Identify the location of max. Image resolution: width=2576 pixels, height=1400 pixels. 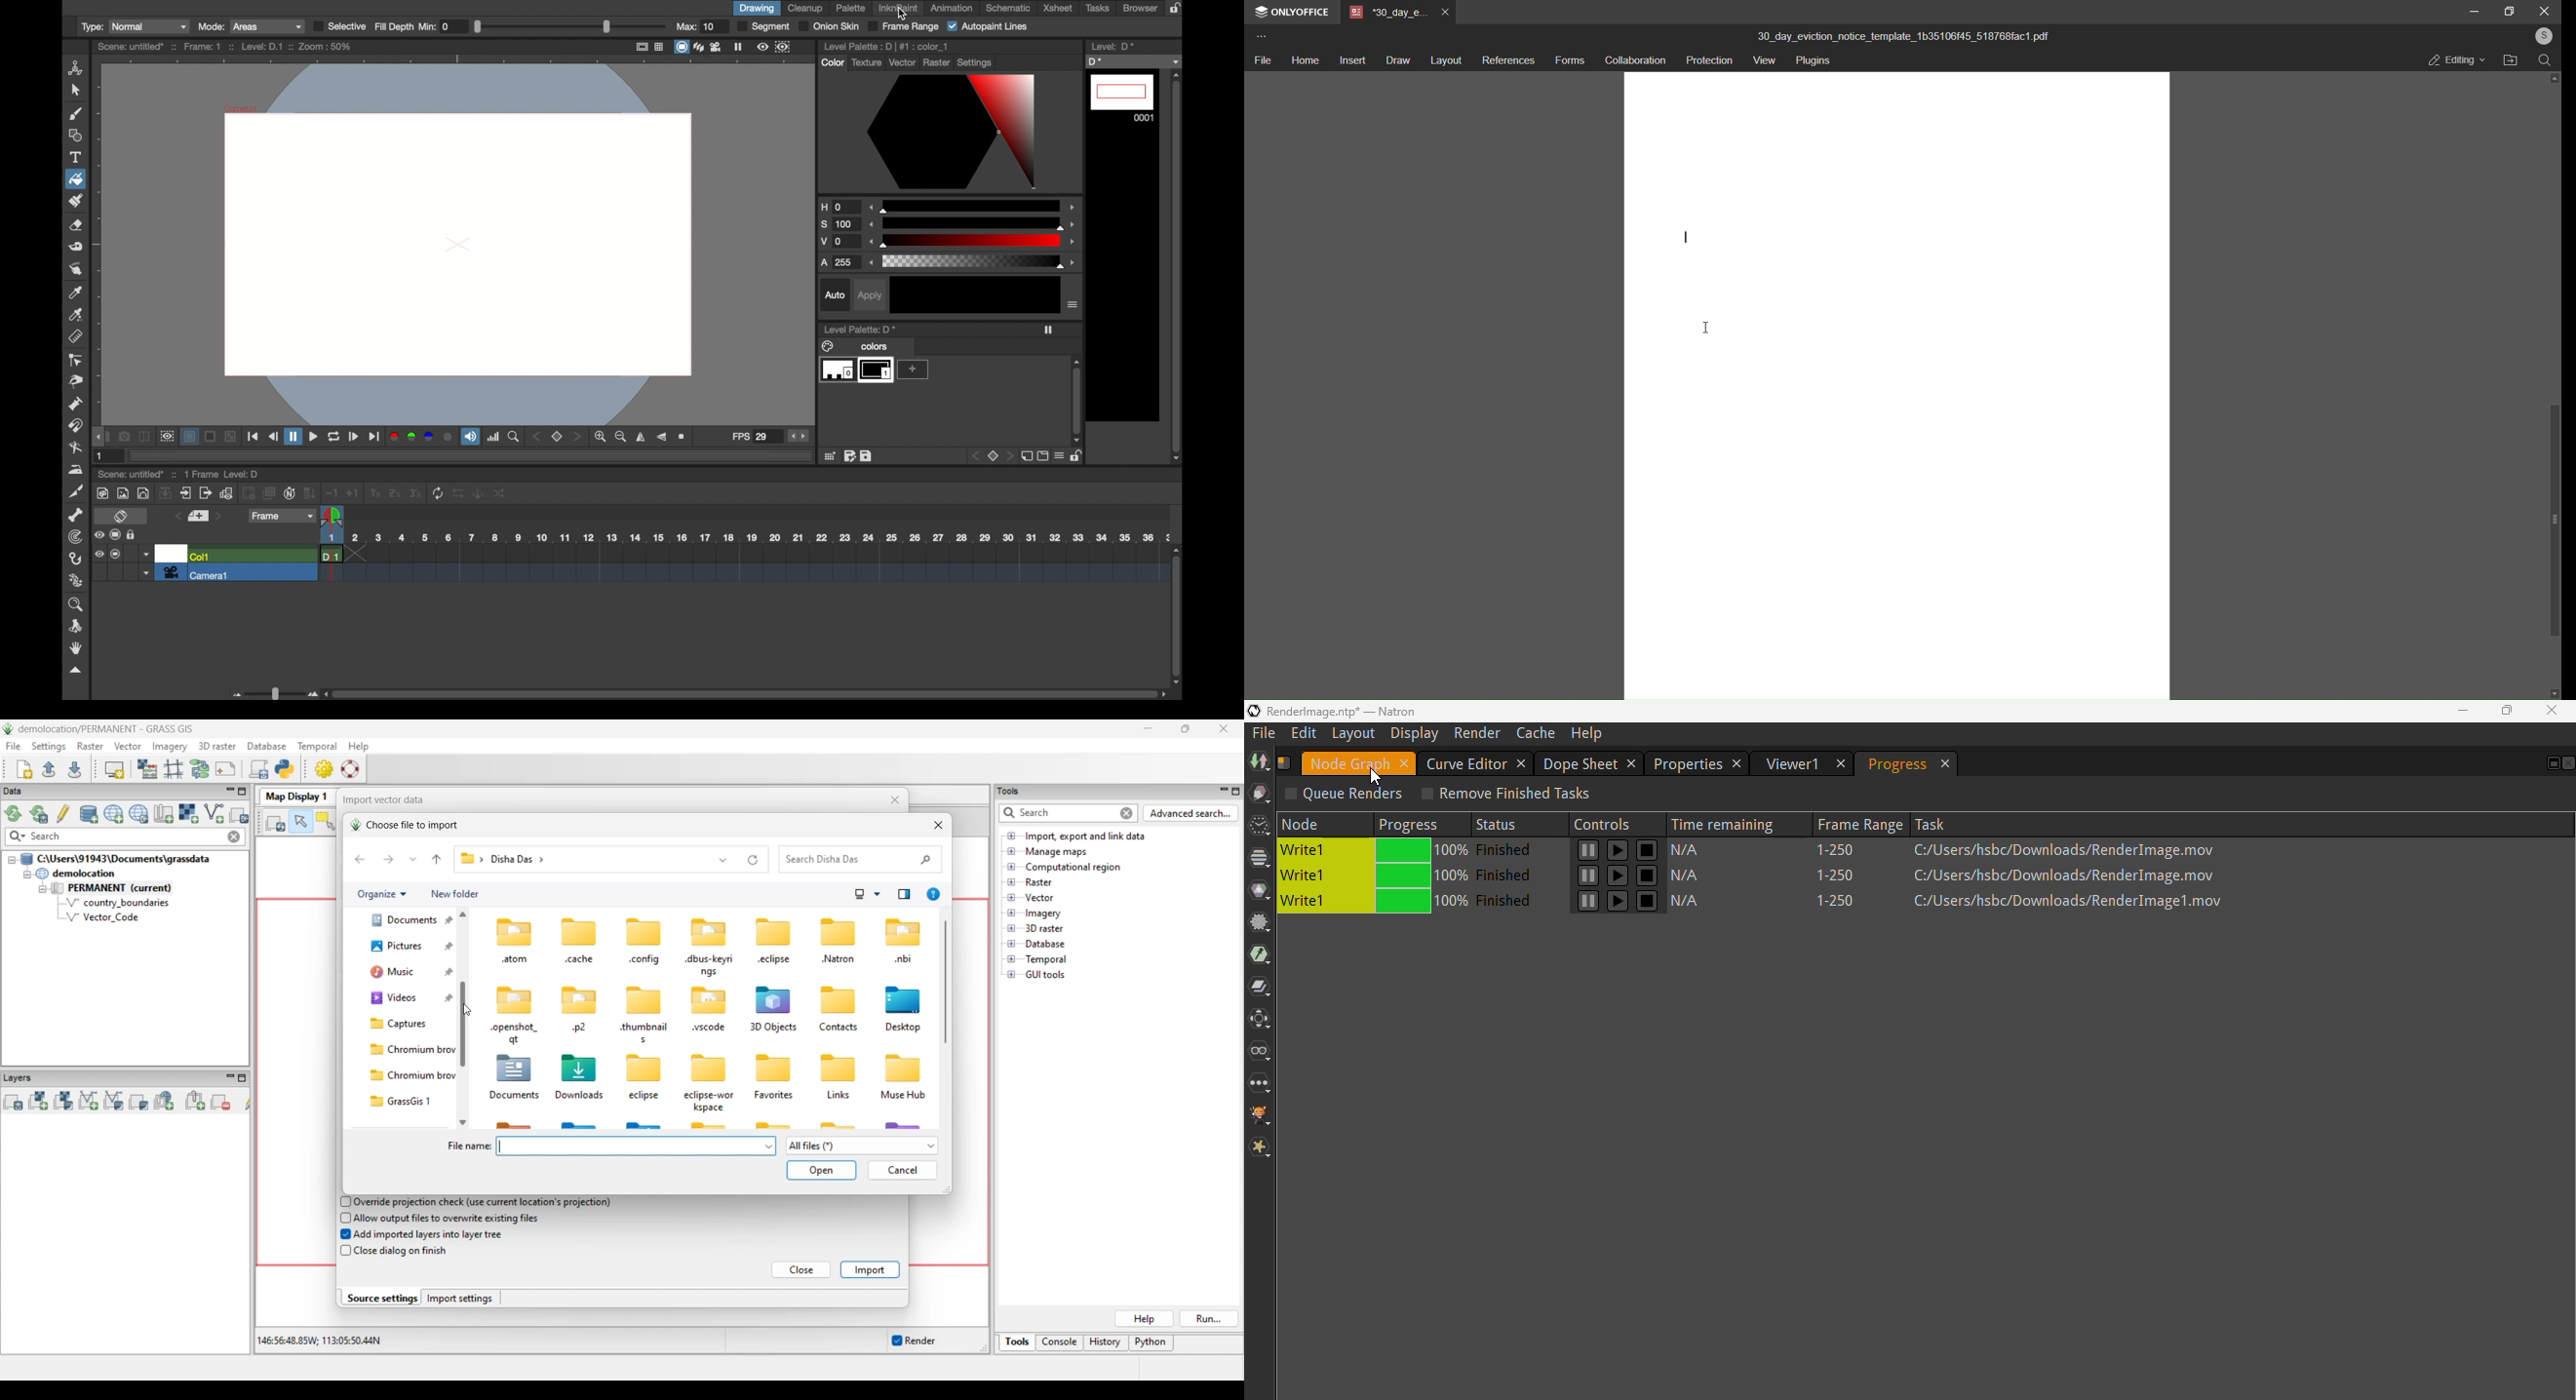
(696, 27).